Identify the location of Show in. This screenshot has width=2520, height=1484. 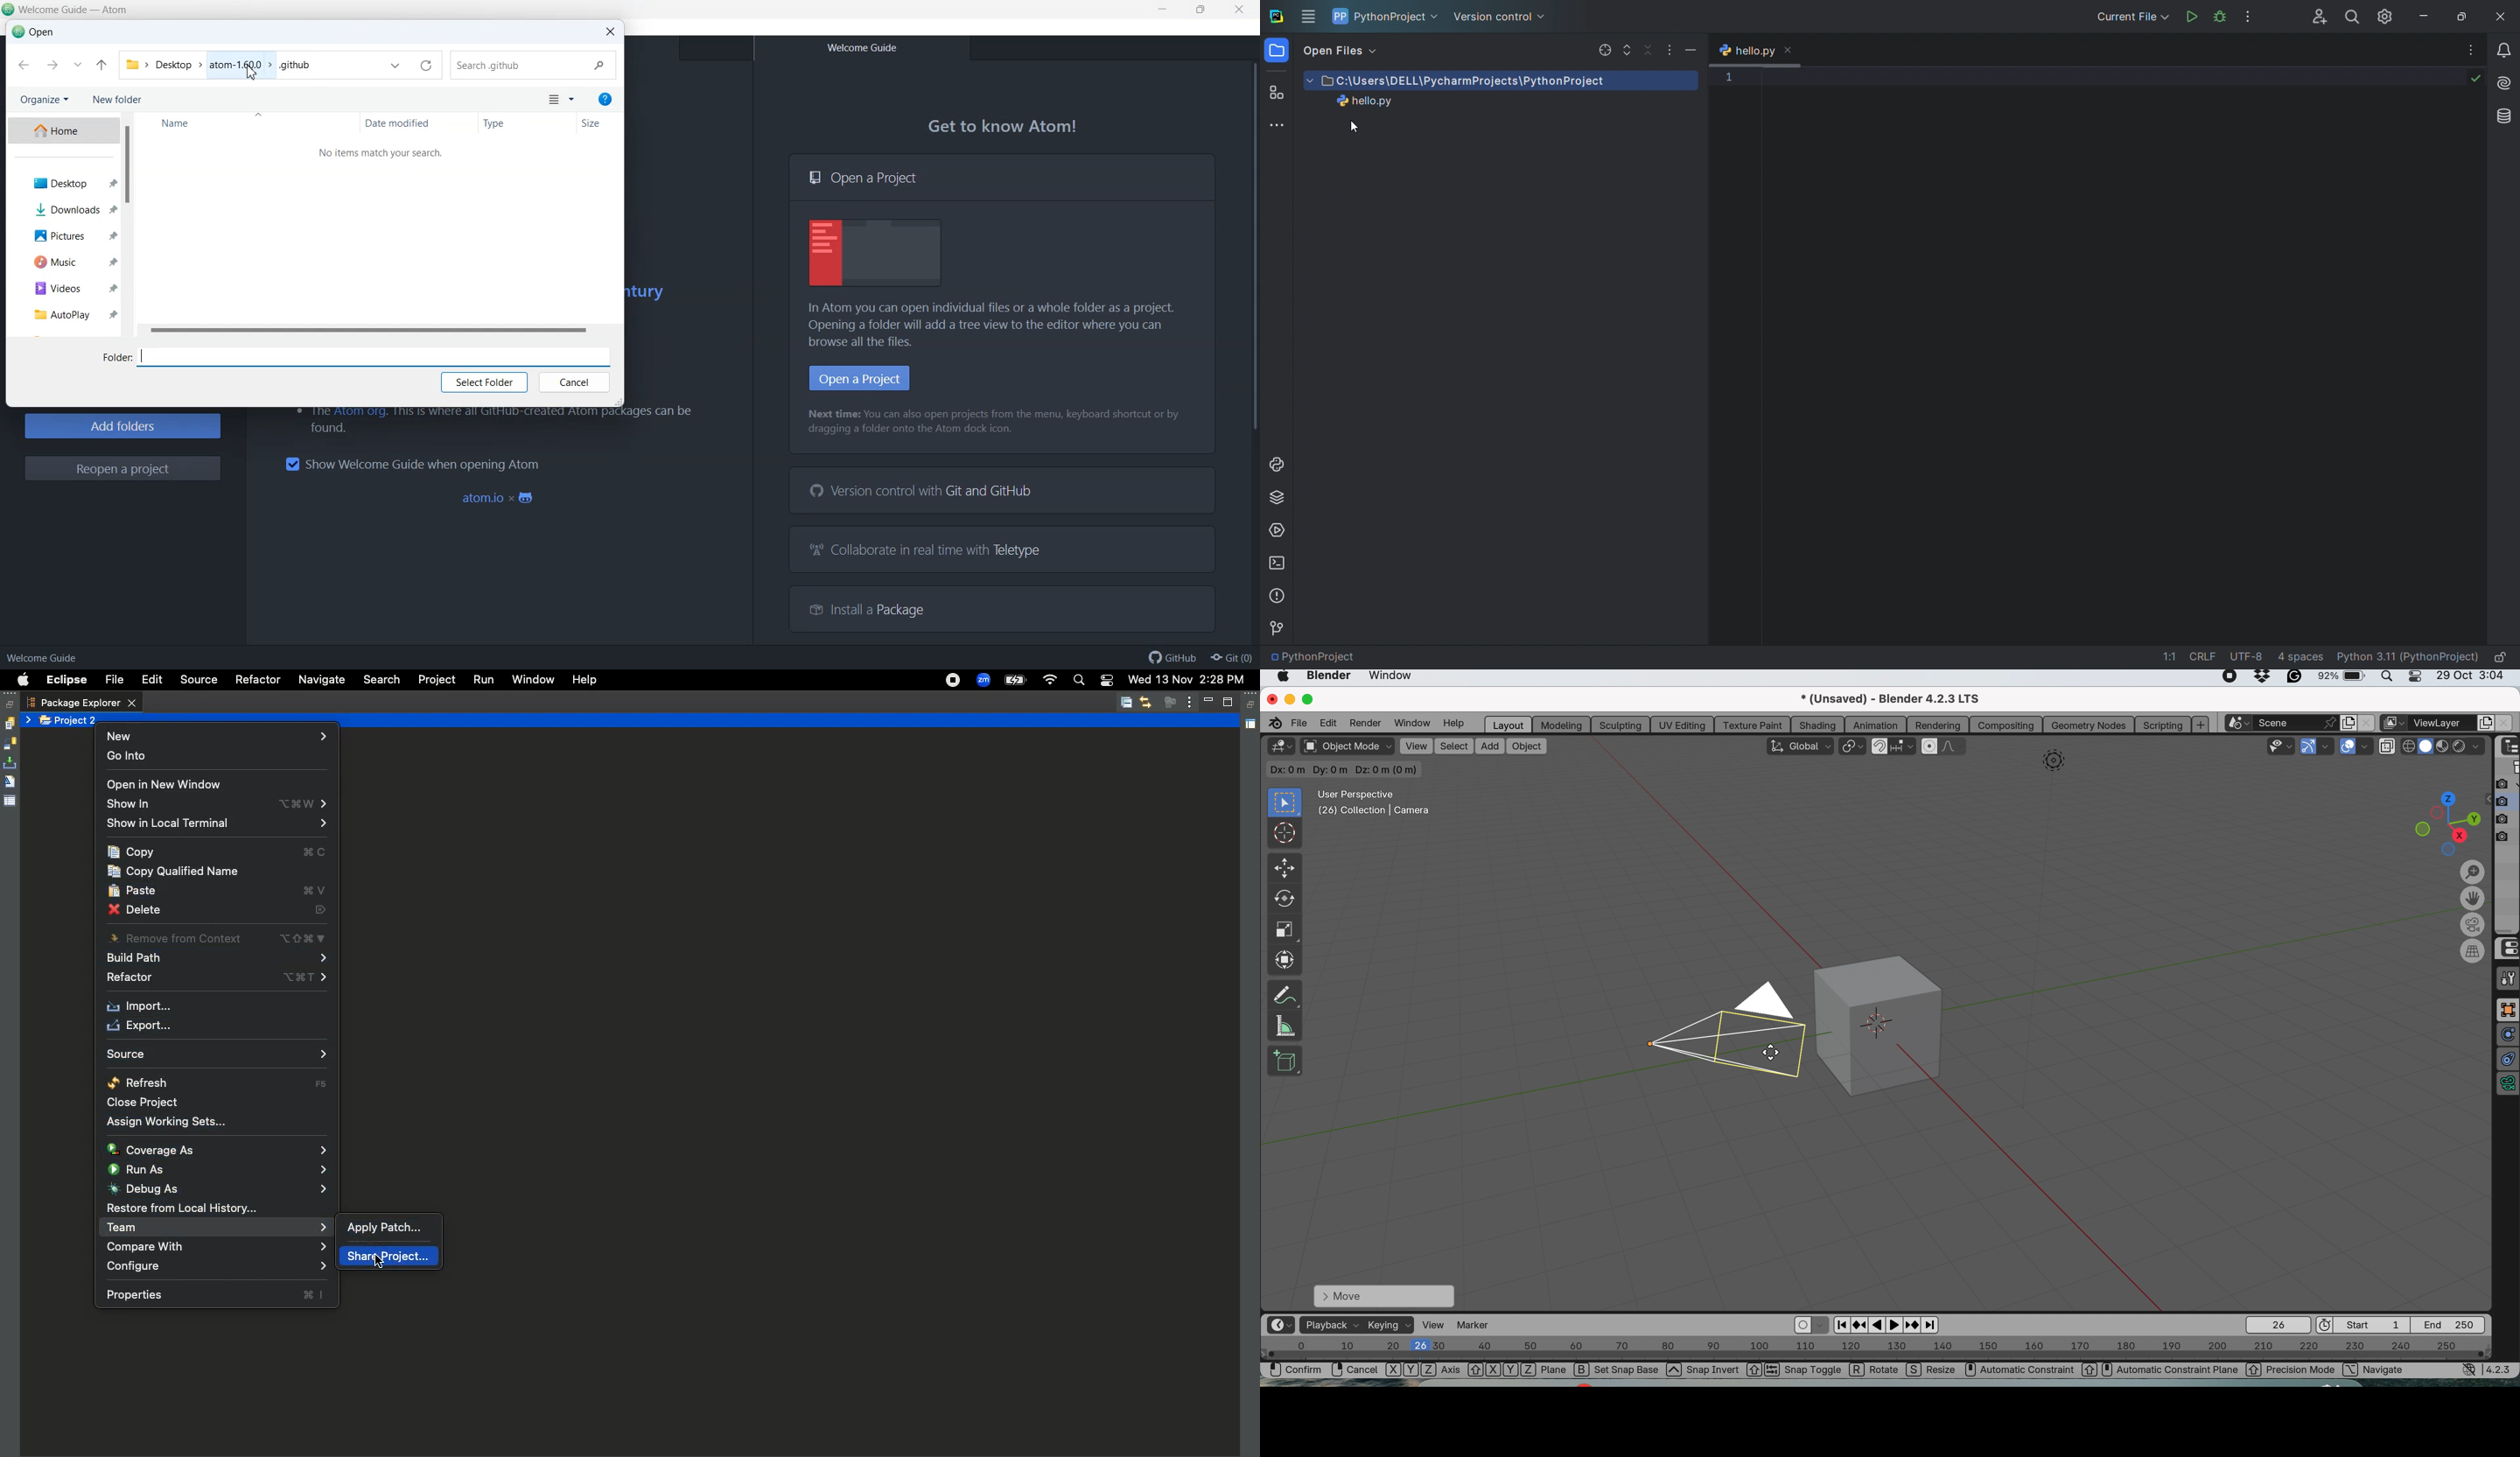
(220, 804).